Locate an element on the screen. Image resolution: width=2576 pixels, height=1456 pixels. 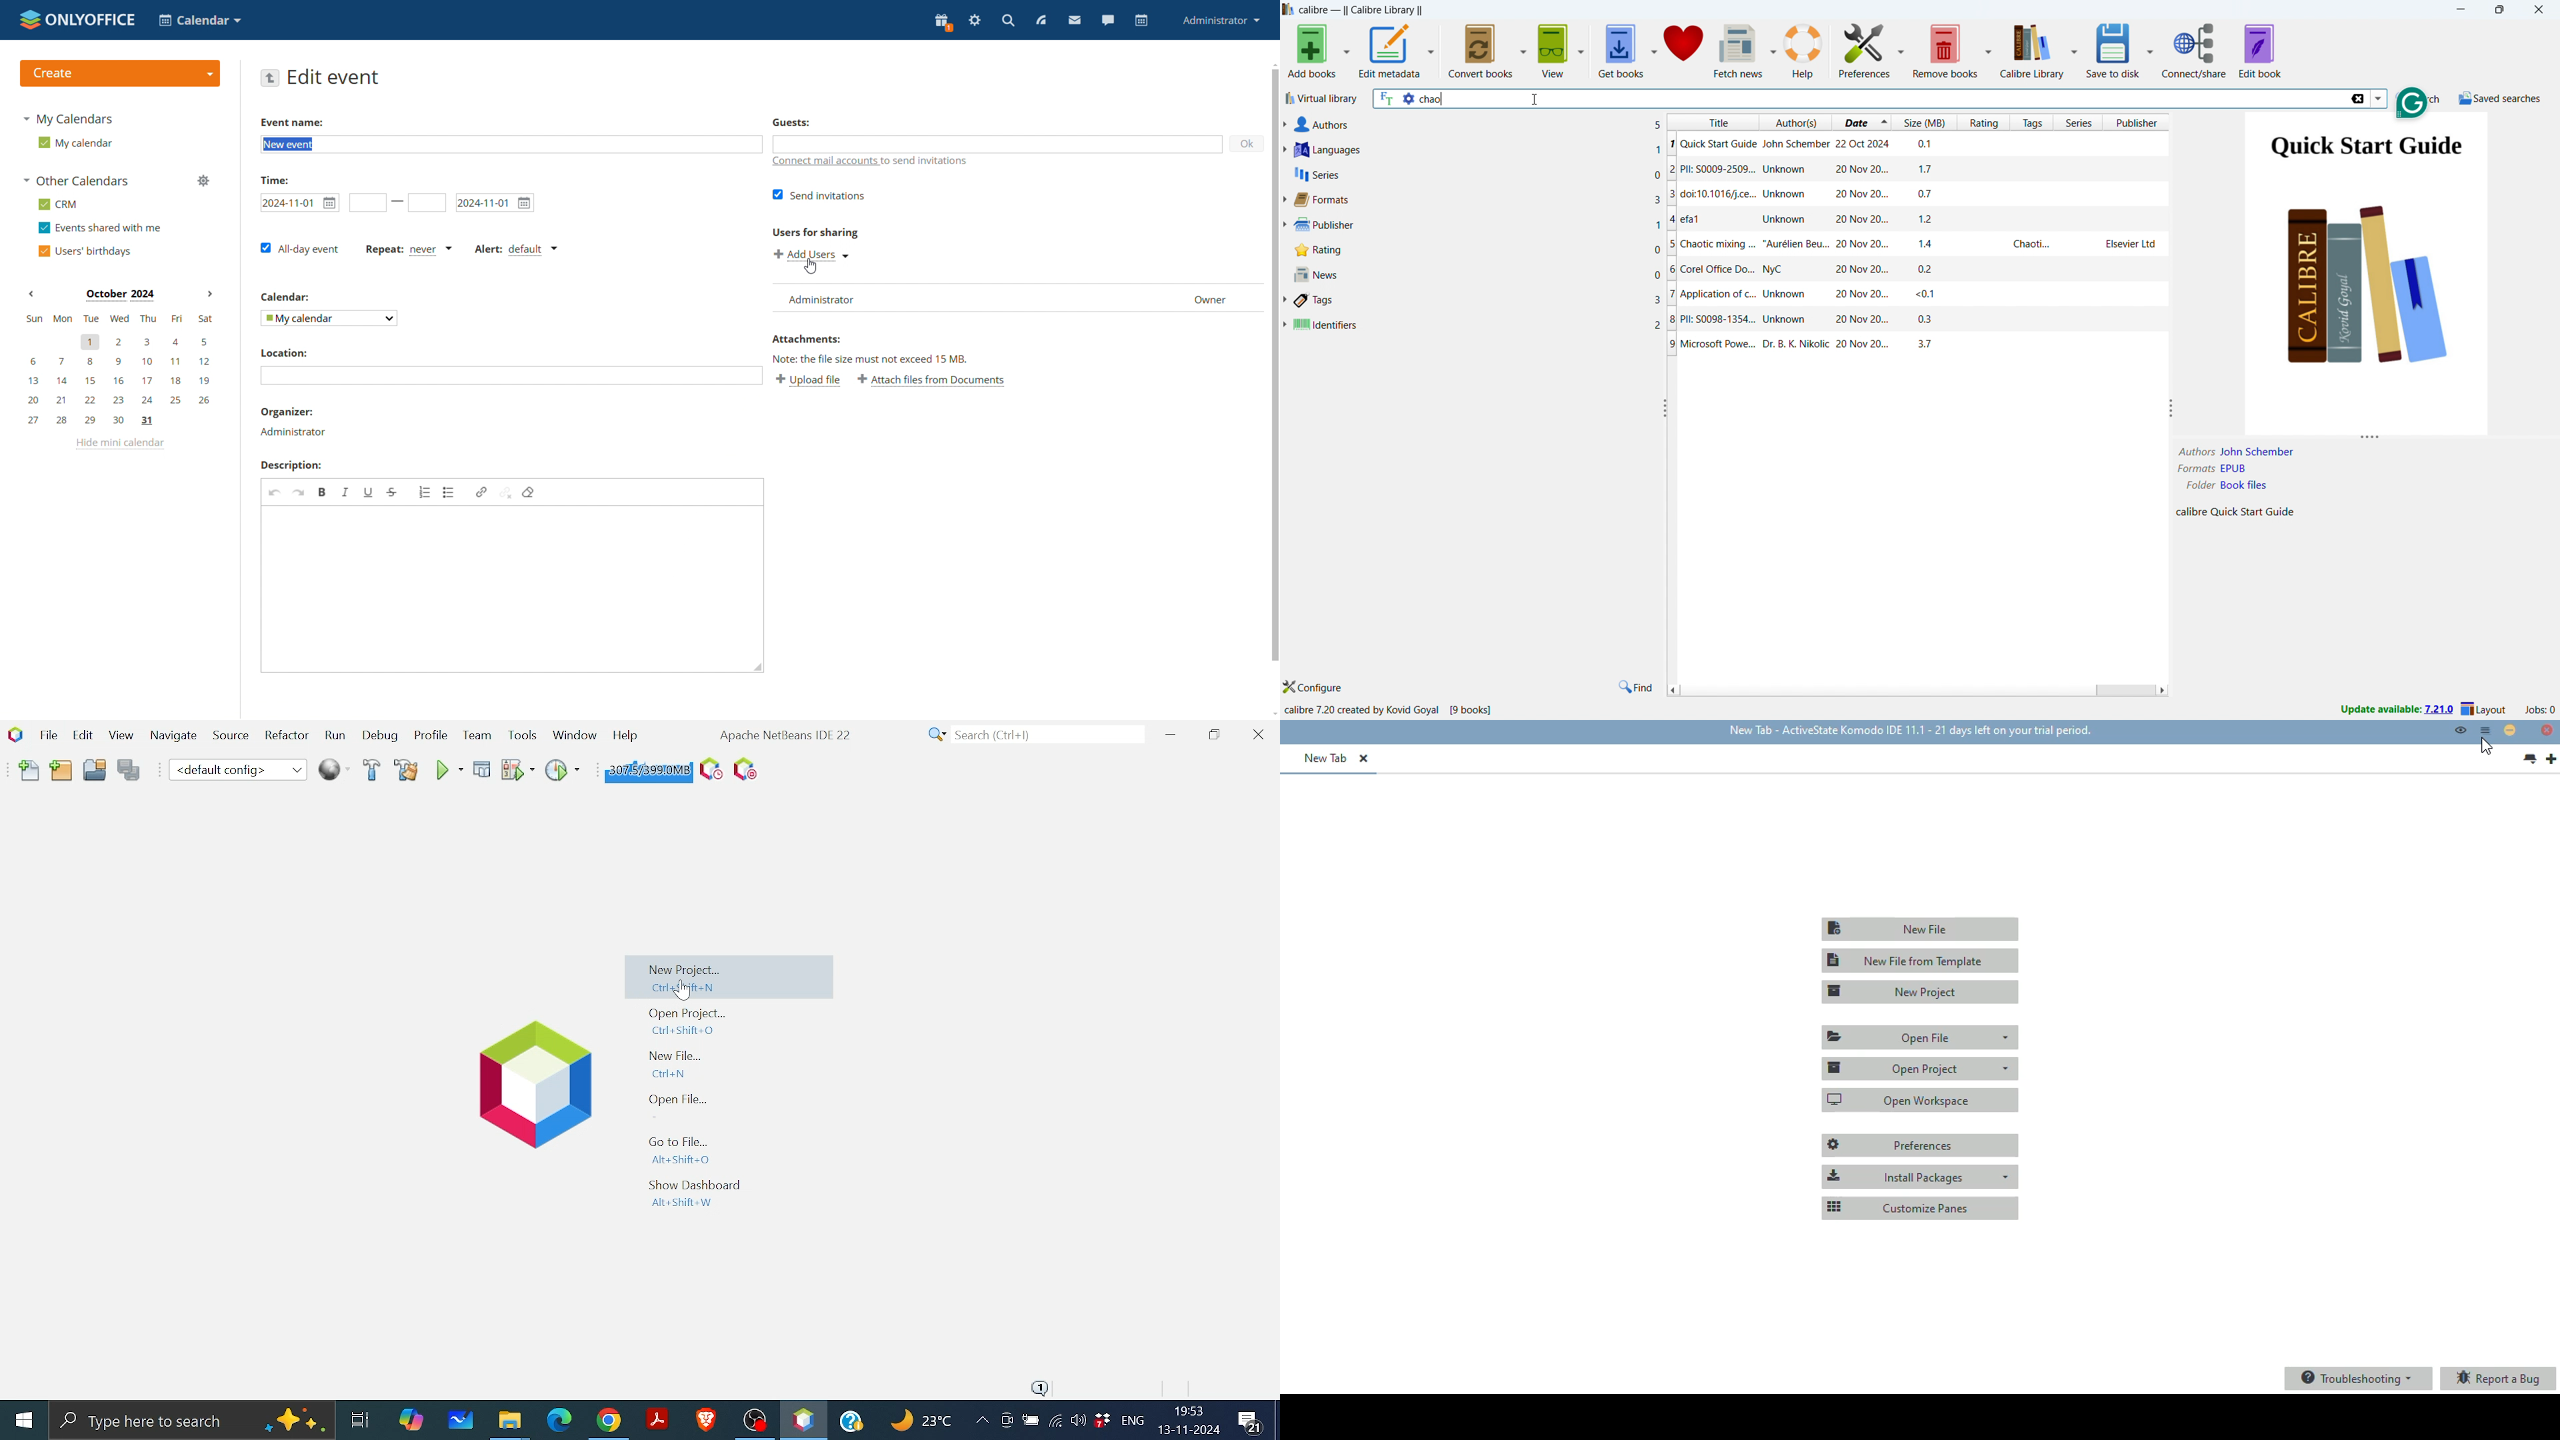
Previous month is located at coordinates (31, 295).